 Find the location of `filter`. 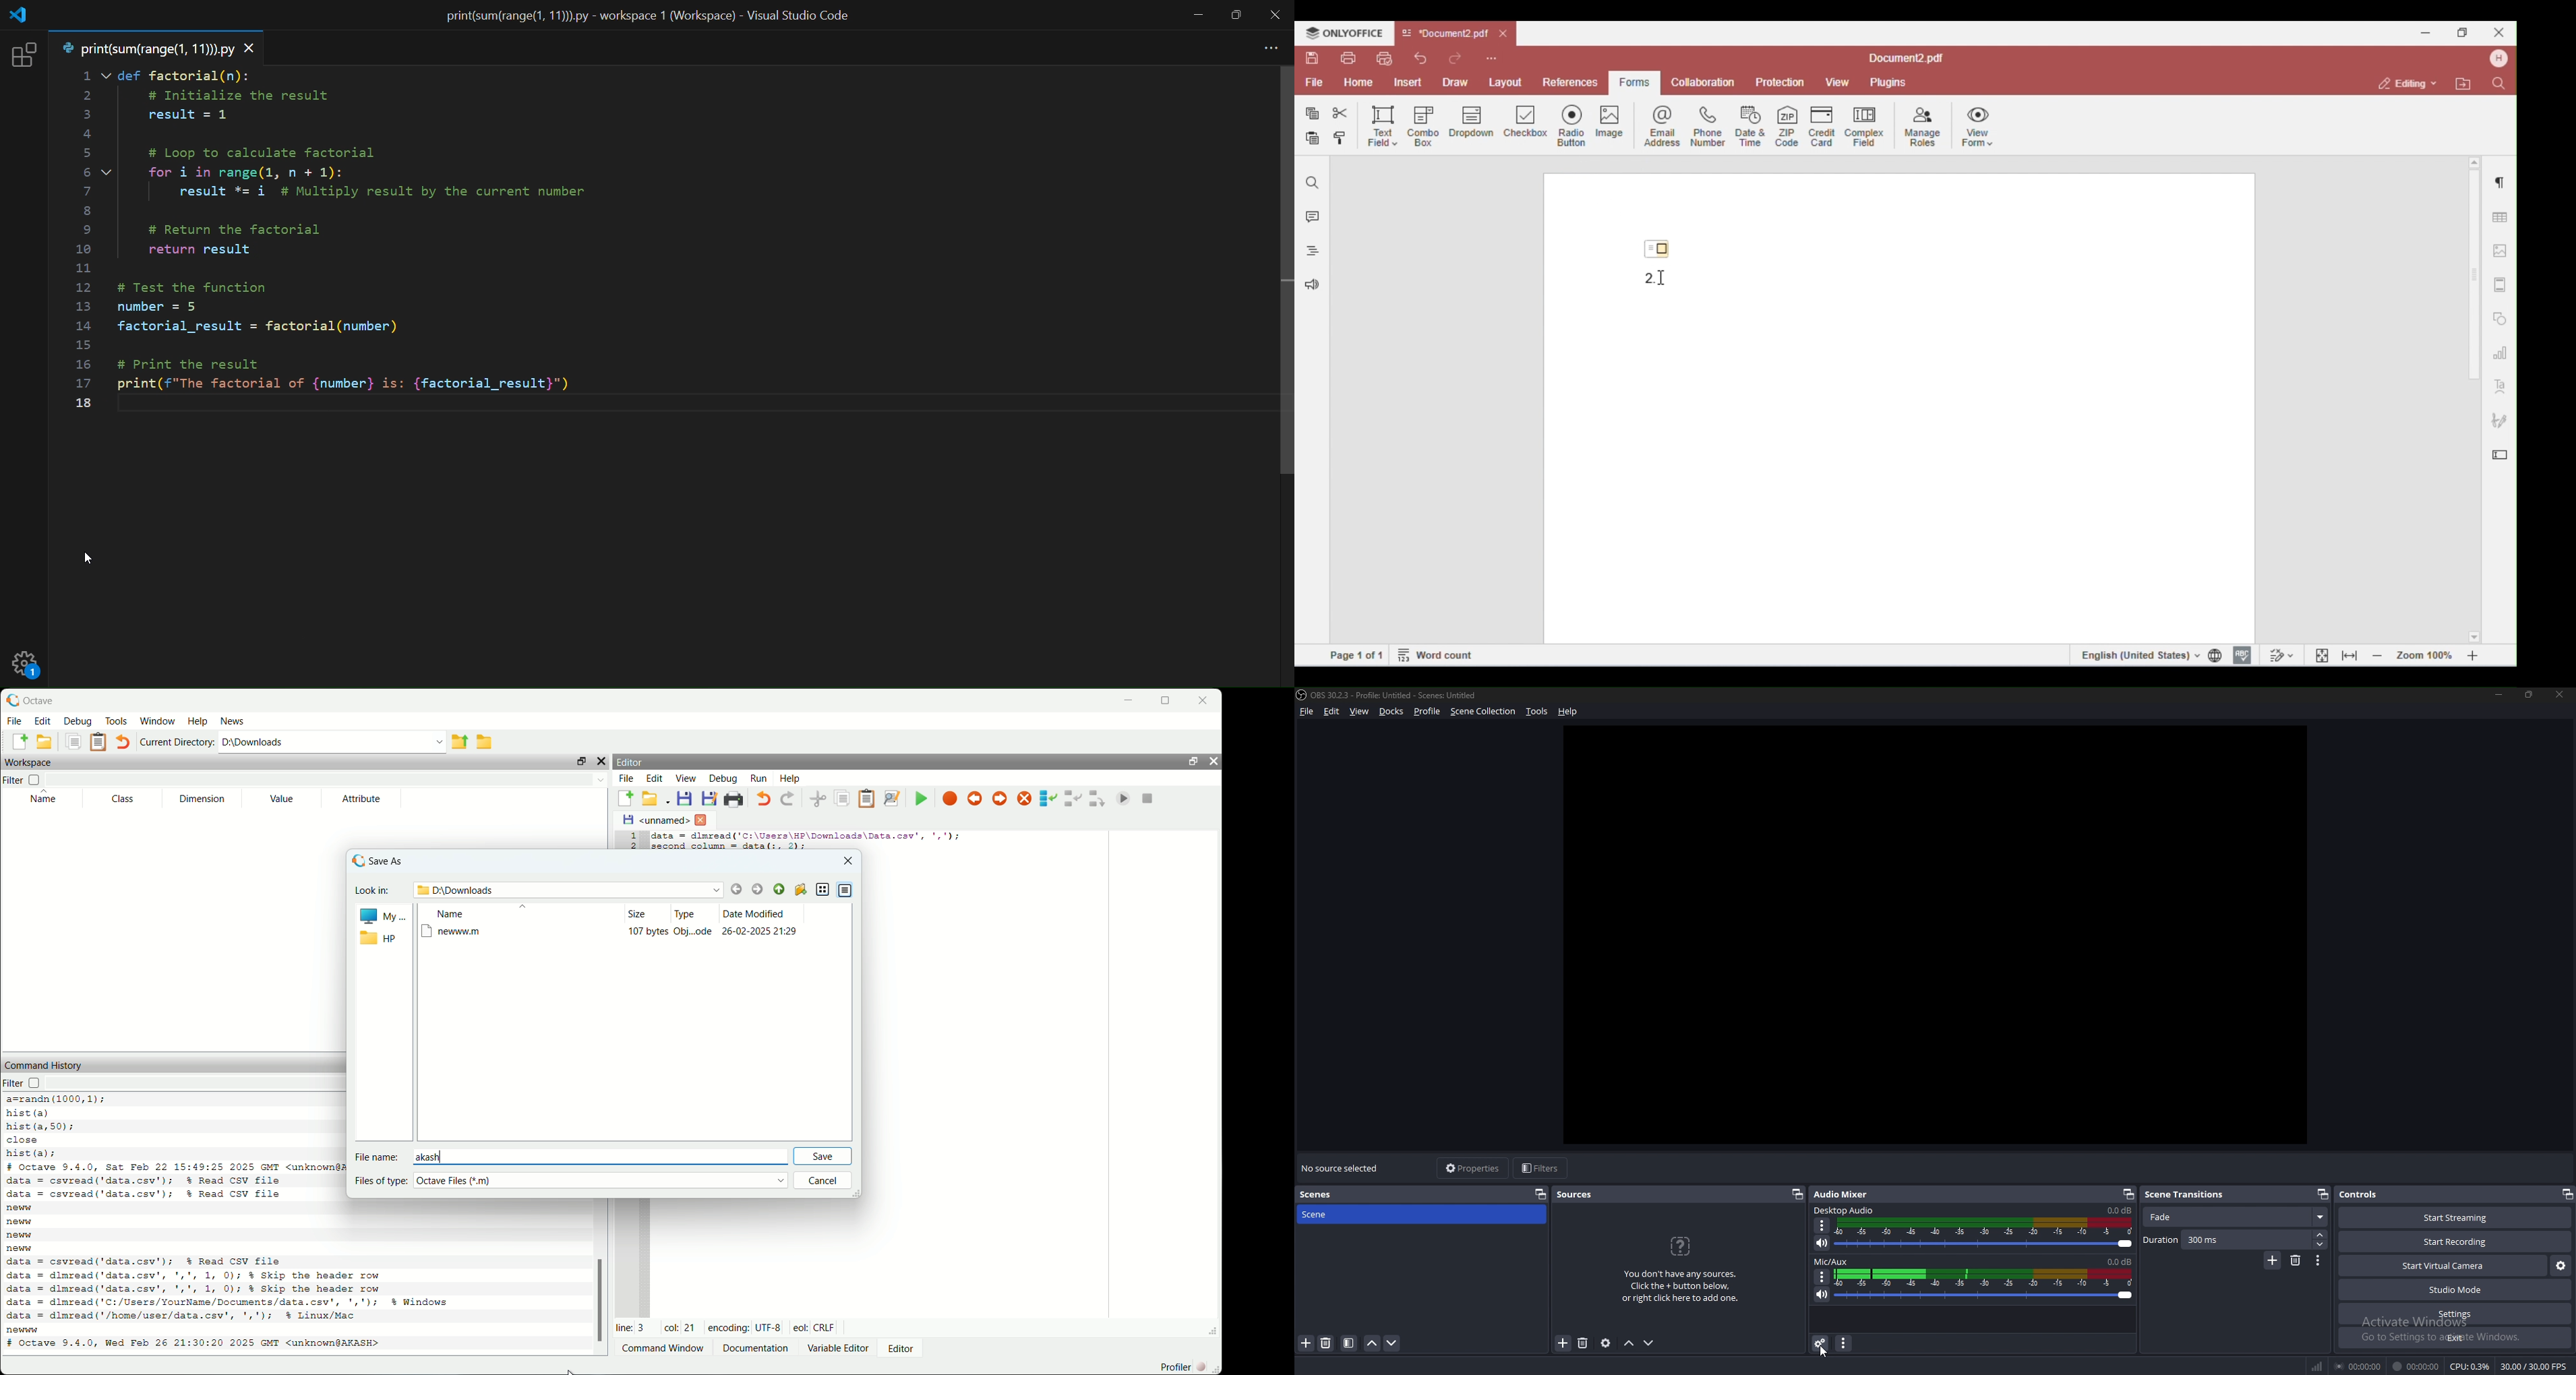

filter is located at coordinates (26, 1082).